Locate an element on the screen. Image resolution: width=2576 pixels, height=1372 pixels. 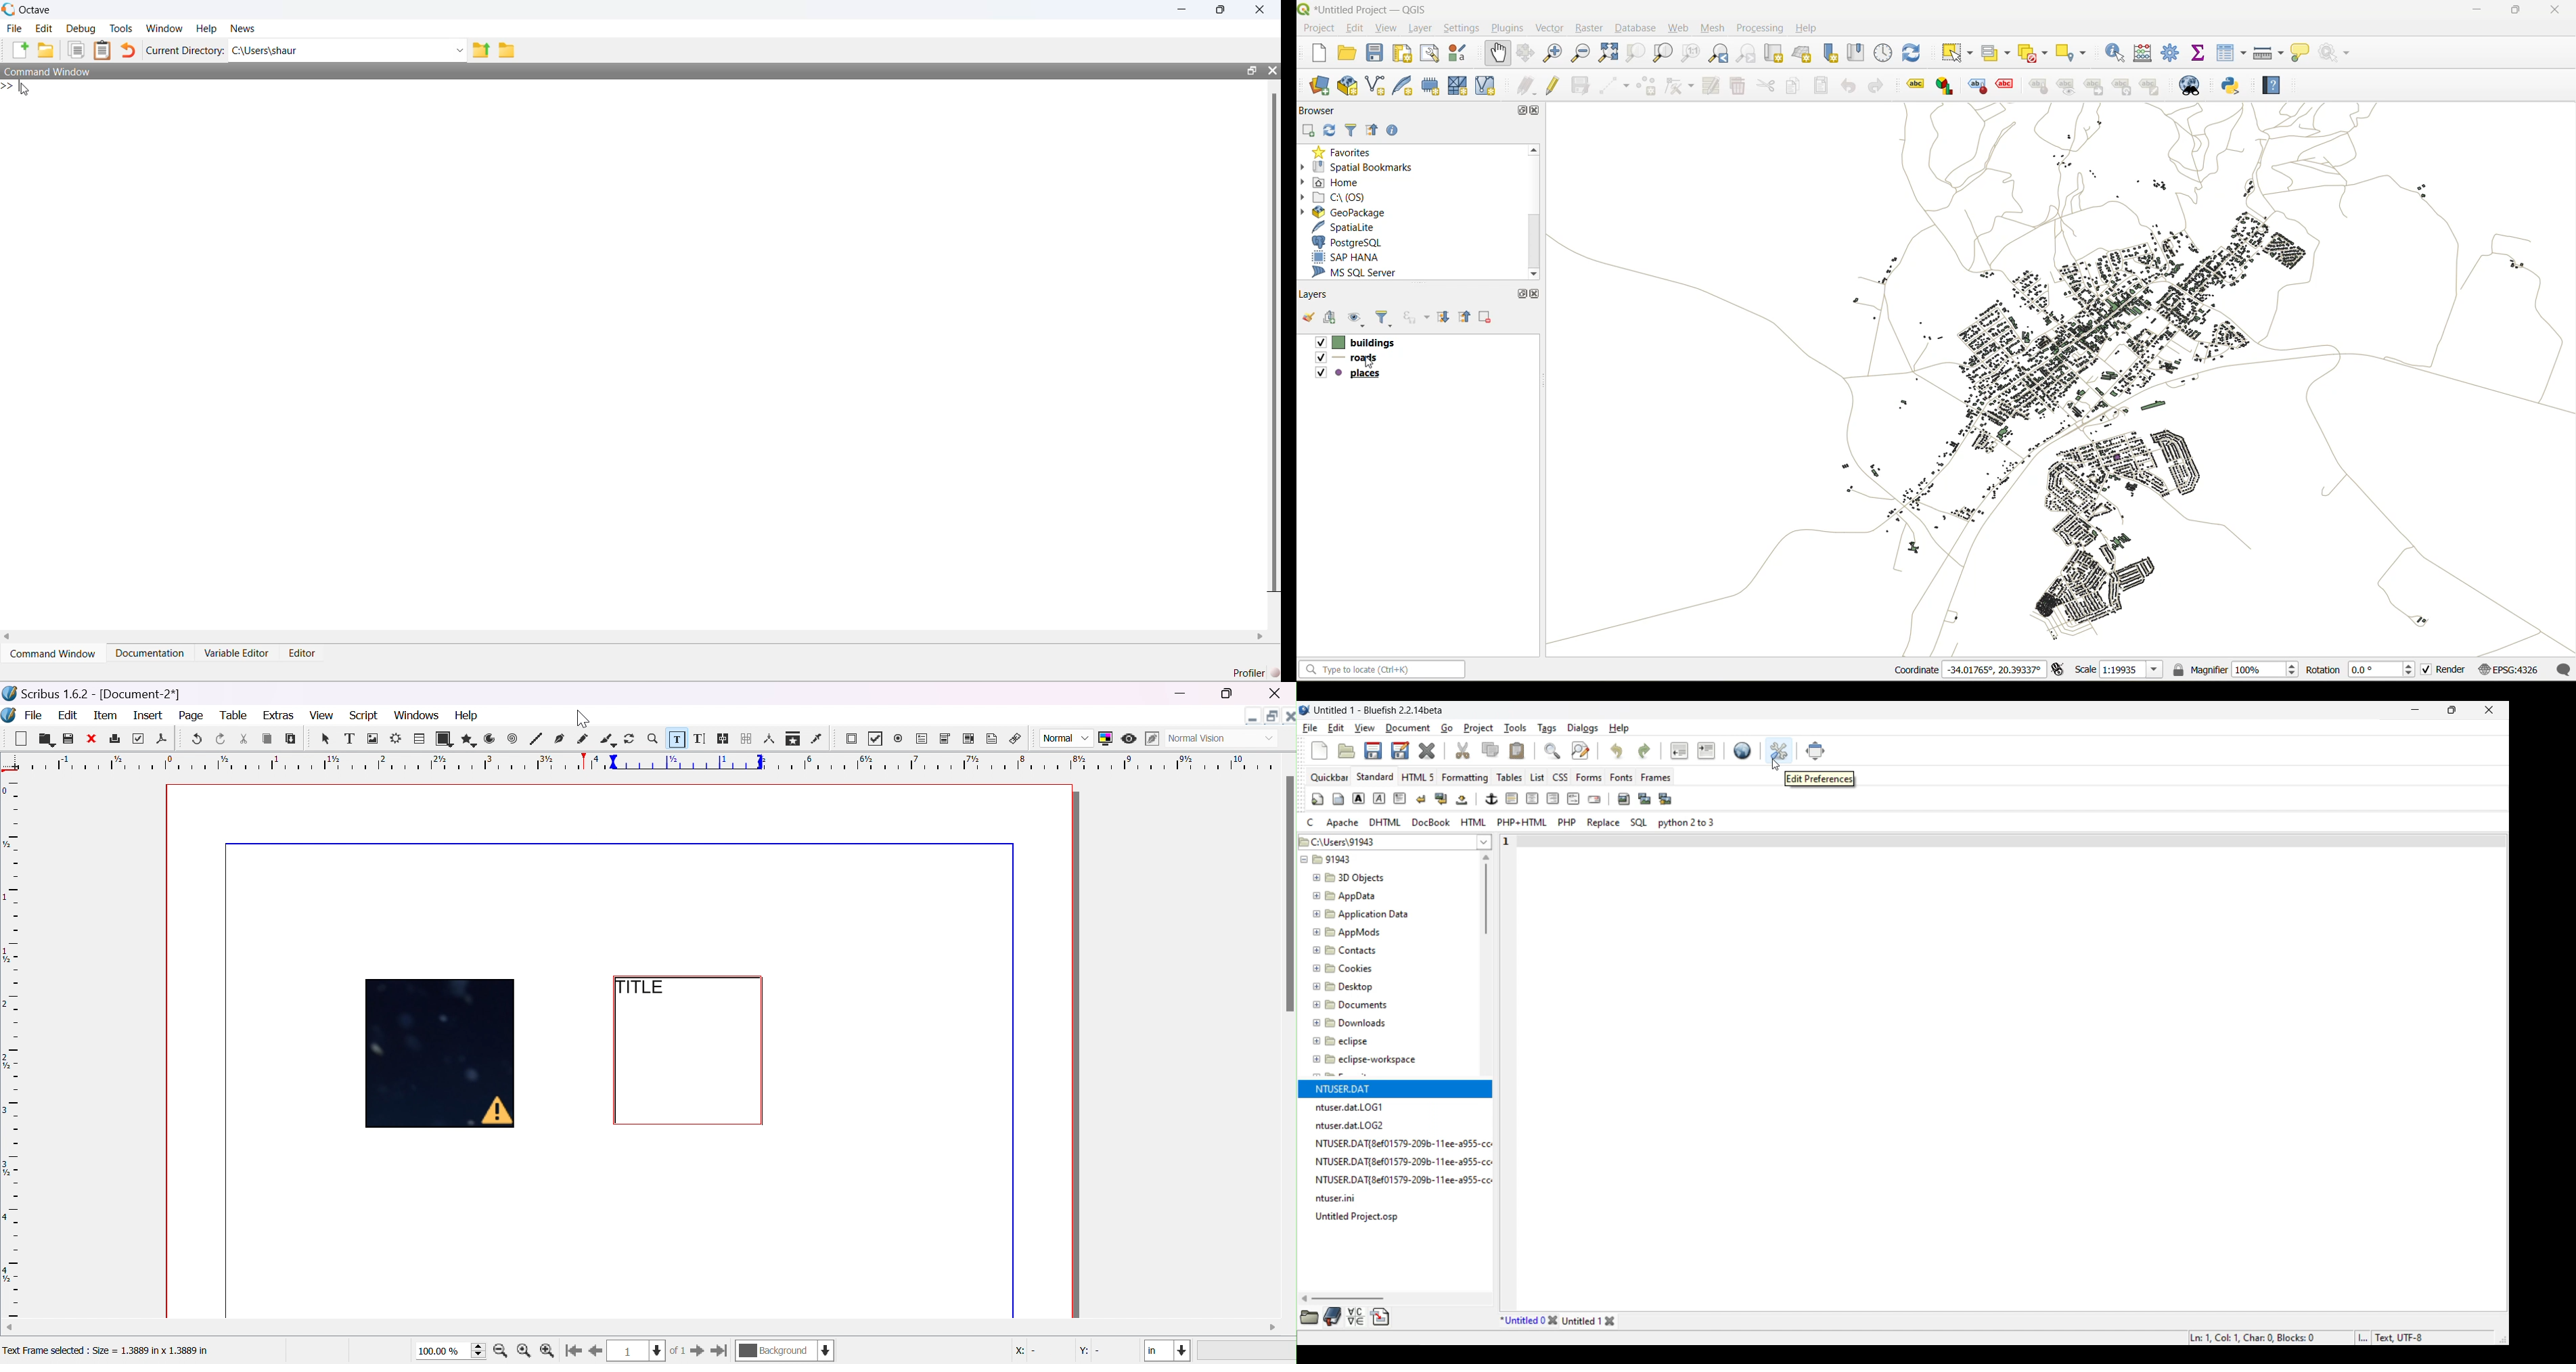
Description of current selection is located at coordinates (1820, 779).